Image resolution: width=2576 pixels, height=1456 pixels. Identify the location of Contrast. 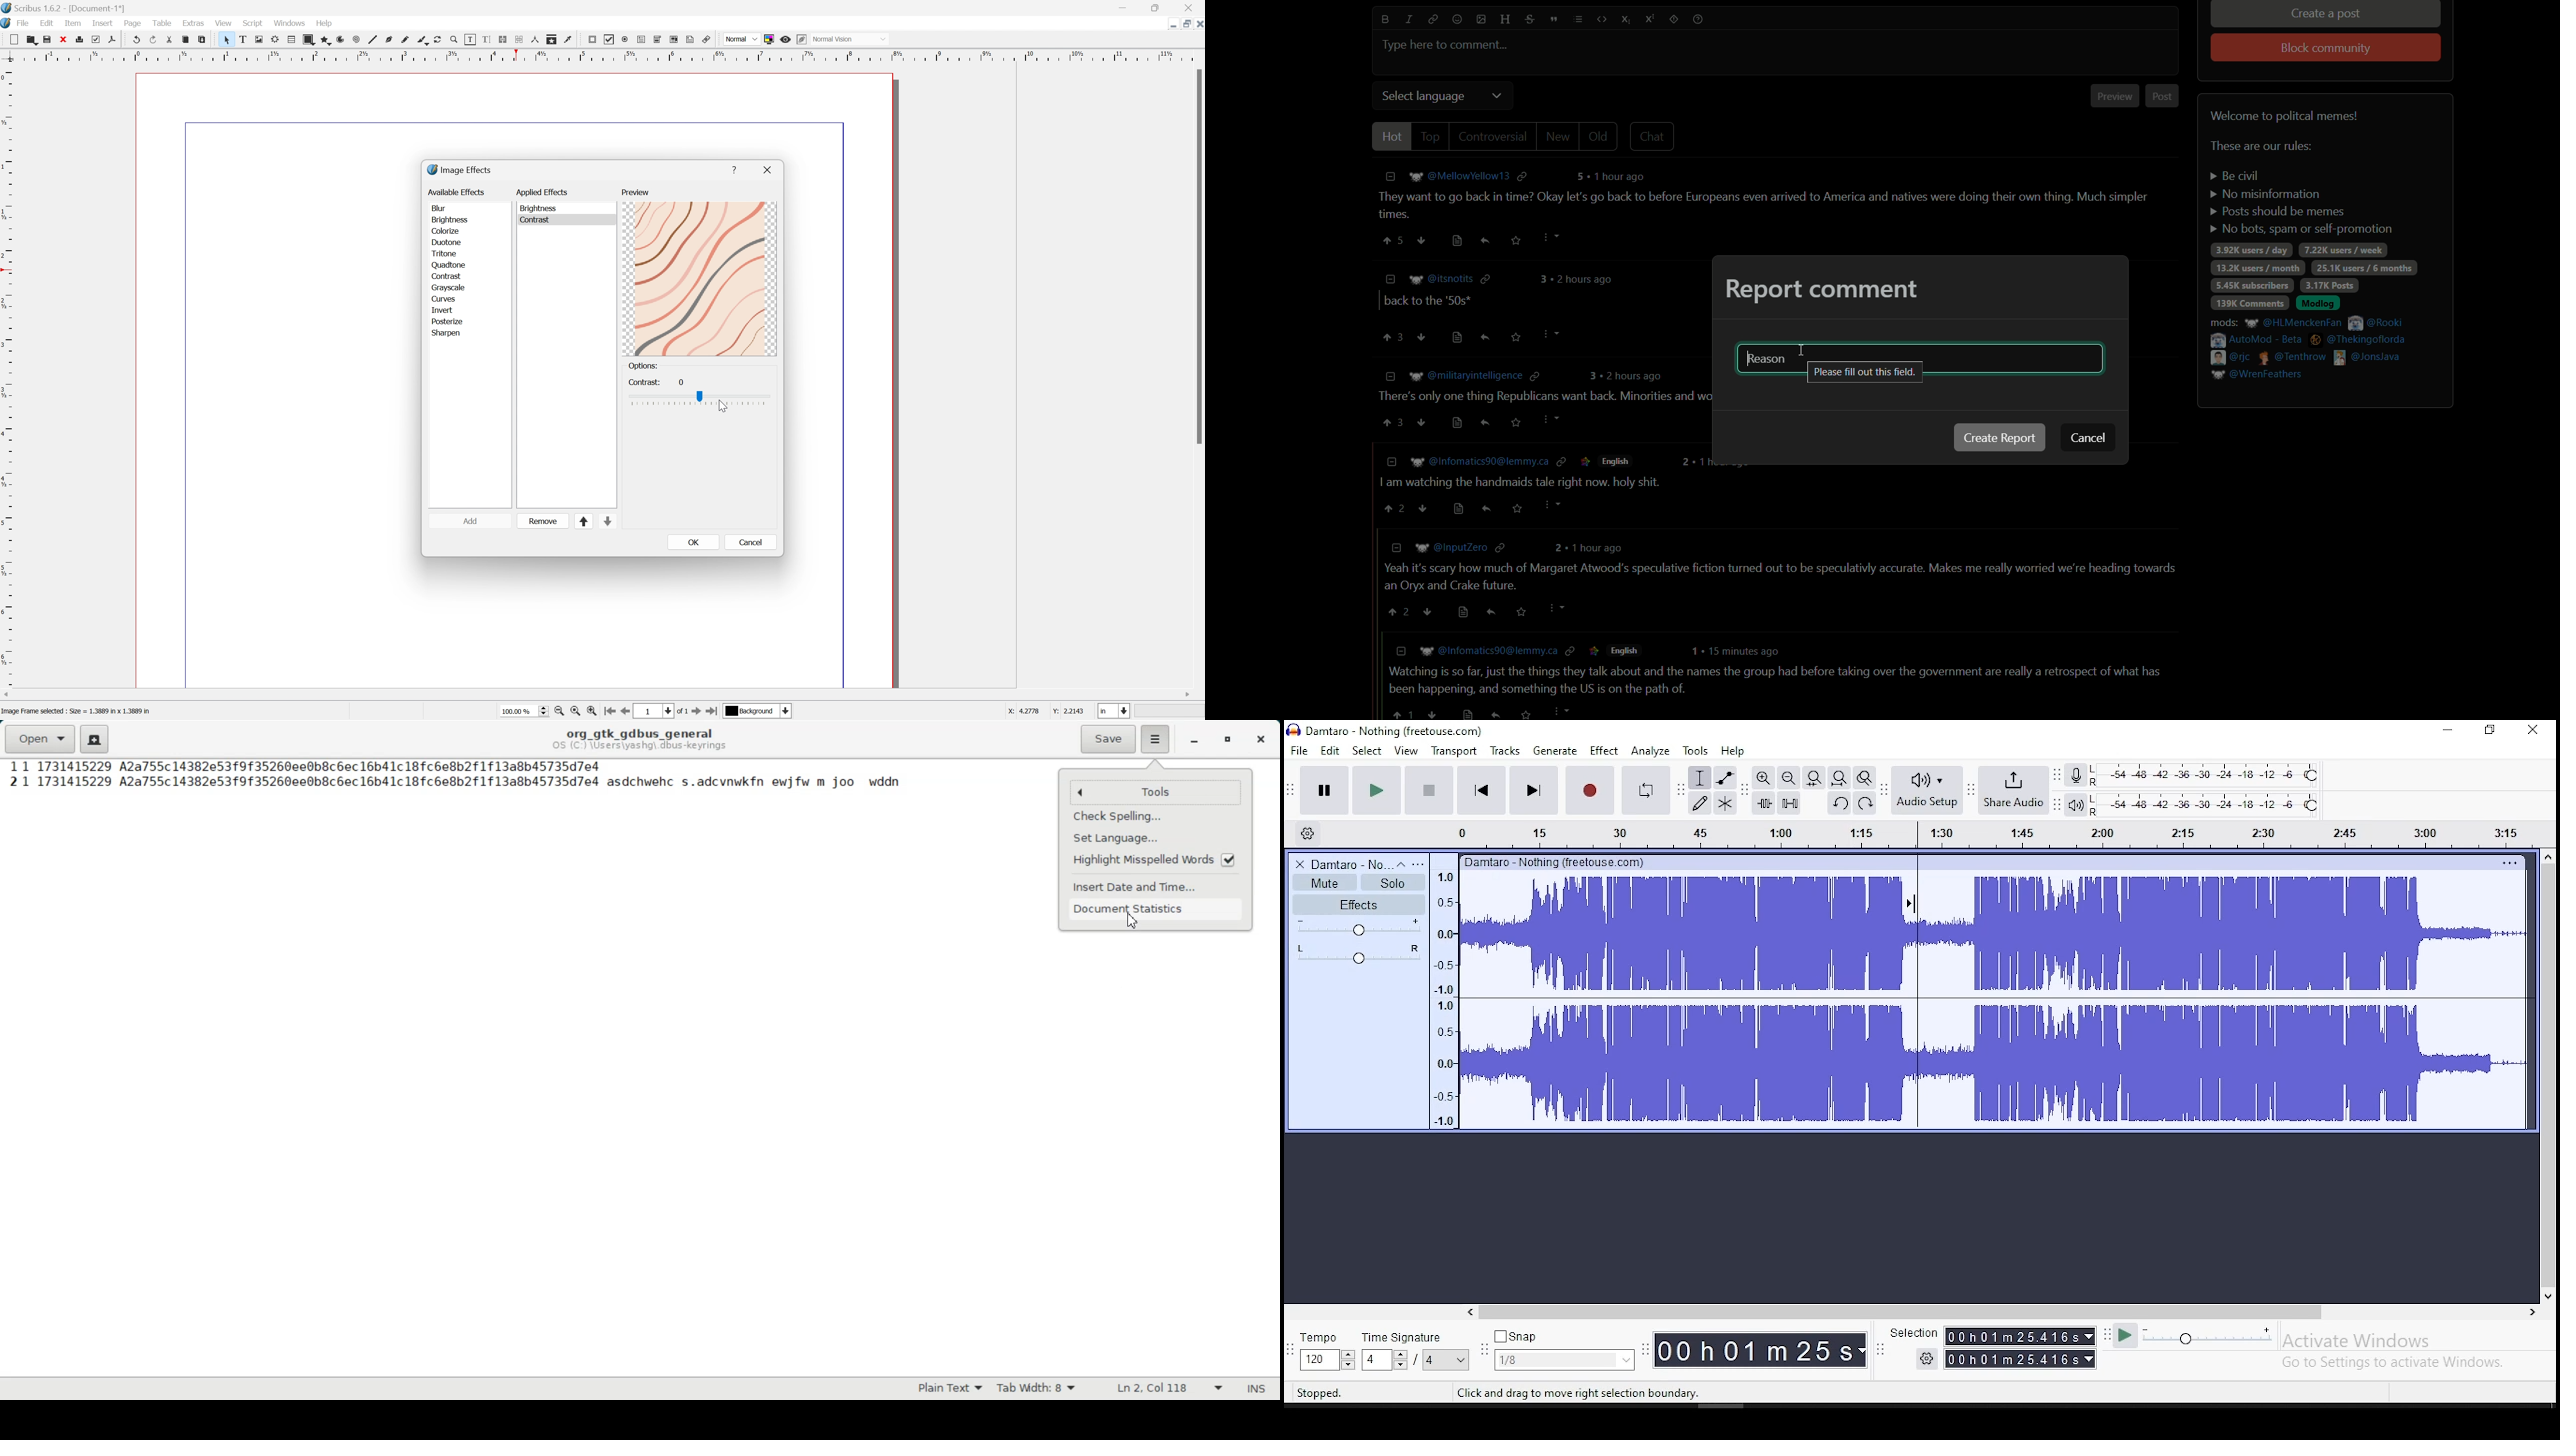
(542, 219).